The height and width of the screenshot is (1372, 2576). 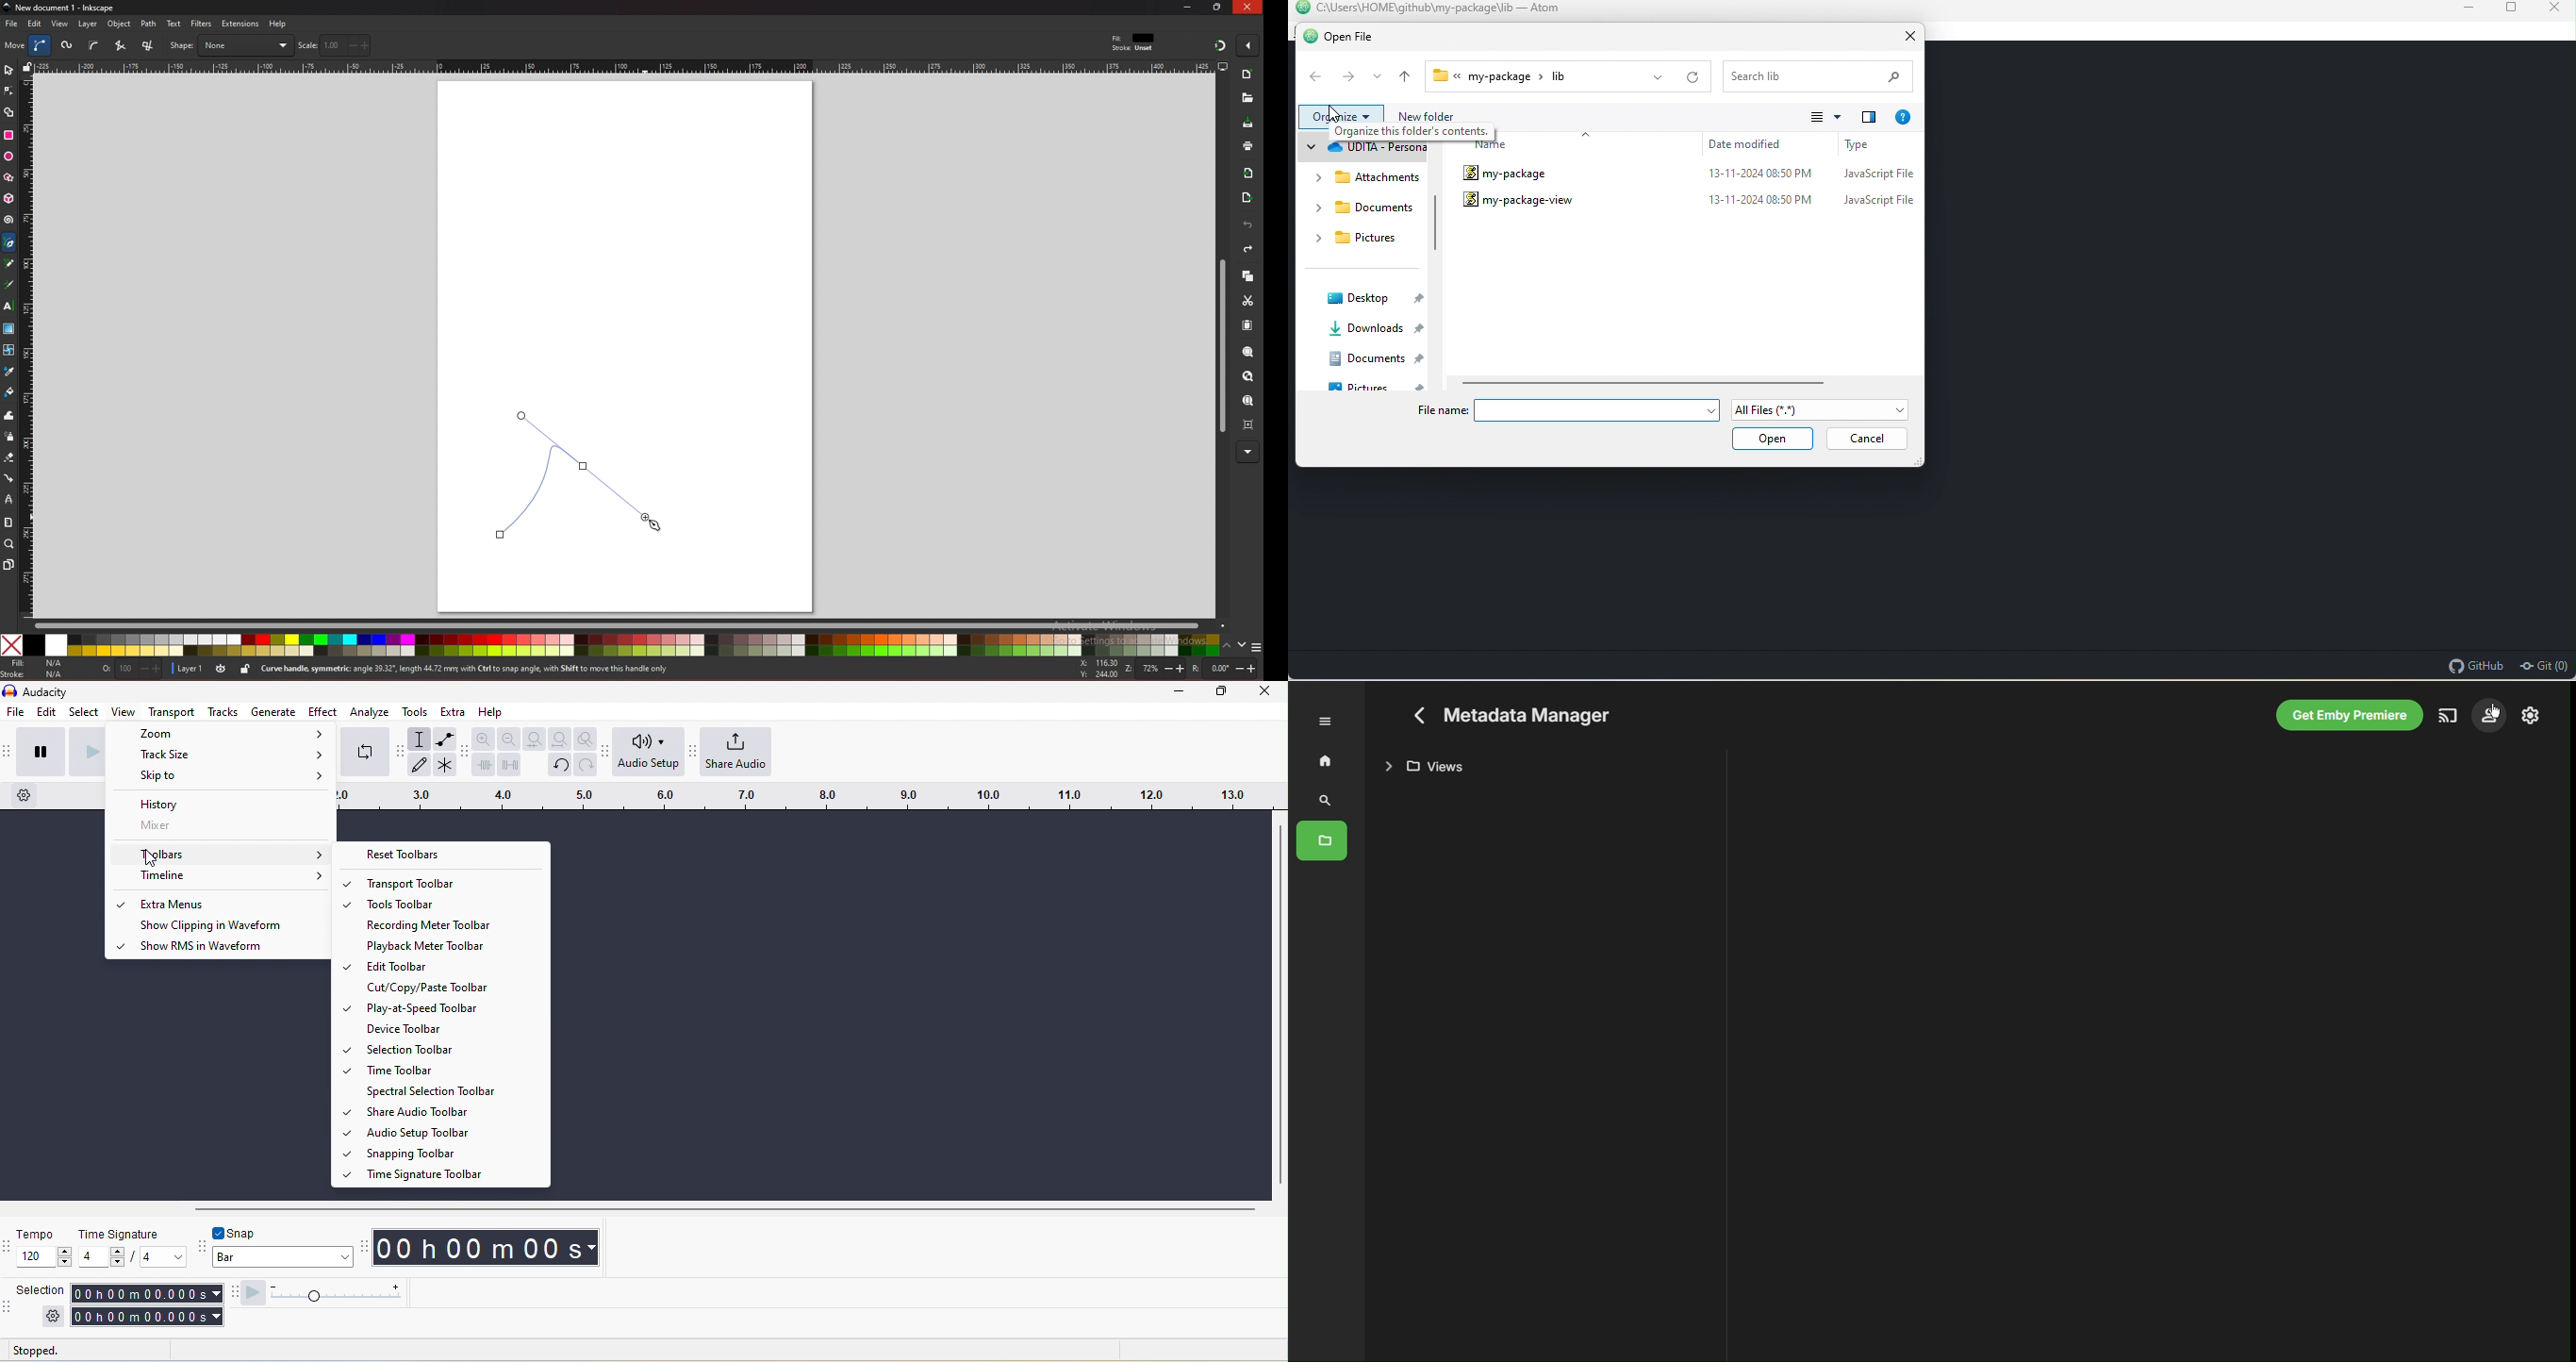 I want to click on drag to resize, so click(x=1916, y=462).